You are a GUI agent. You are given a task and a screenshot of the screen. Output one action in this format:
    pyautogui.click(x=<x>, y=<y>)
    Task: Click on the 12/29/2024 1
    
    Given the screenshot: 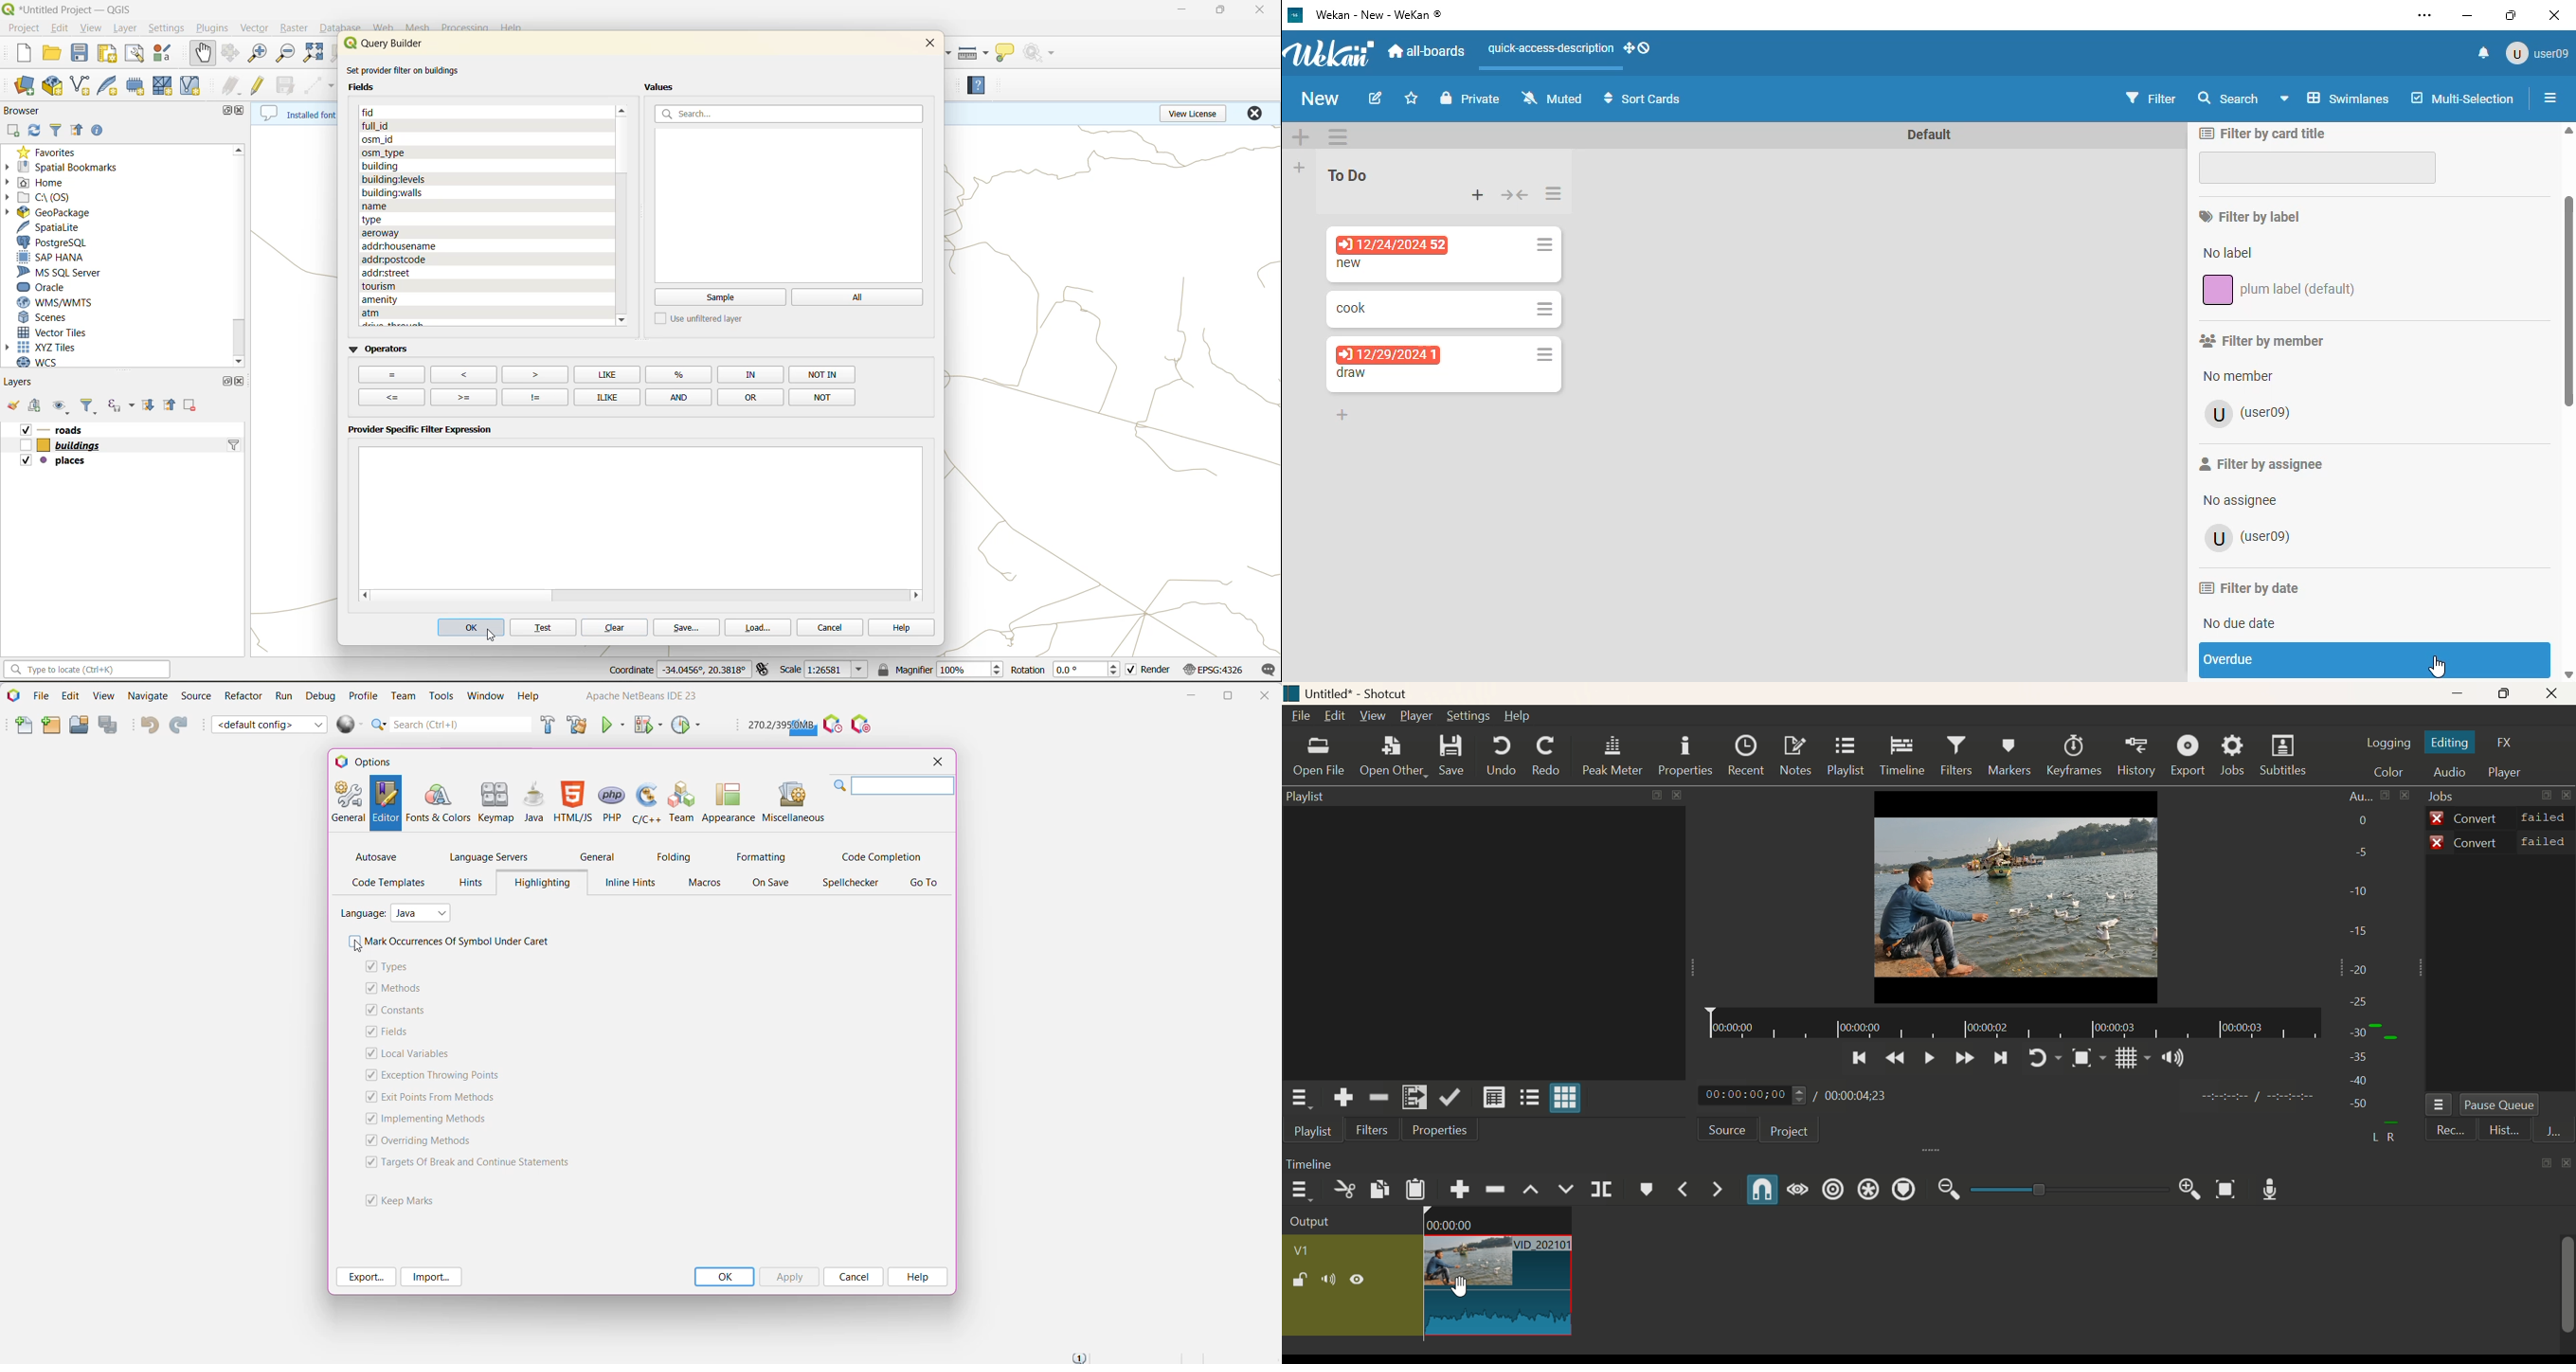 What is the action you would take?
    pyautogui.click(x=1387, y=353)
    